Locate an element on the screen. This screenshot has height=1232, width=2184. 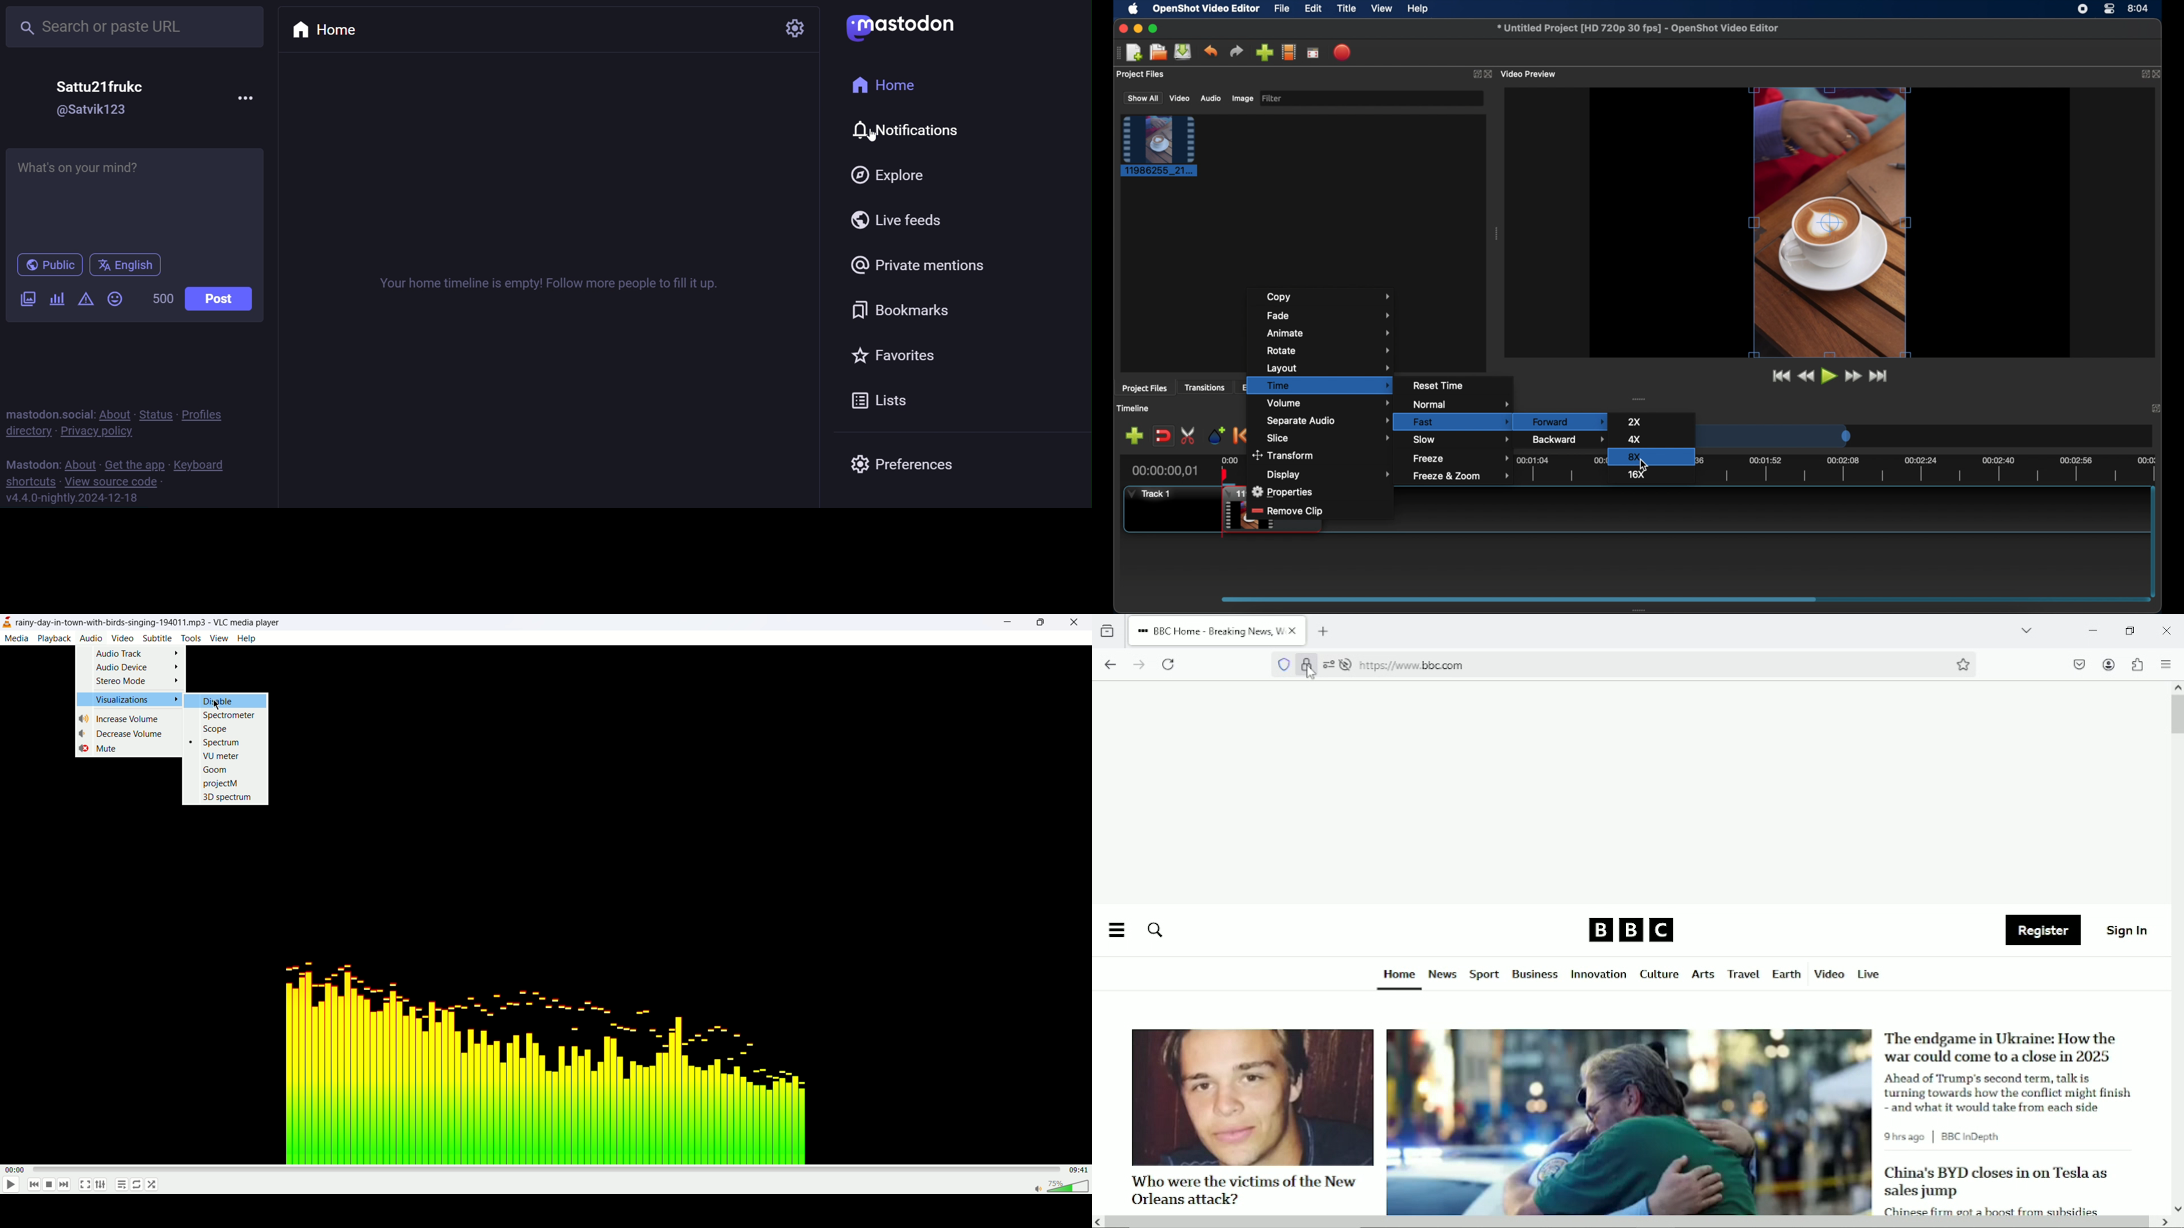
more is located at coordinates (248, 97).